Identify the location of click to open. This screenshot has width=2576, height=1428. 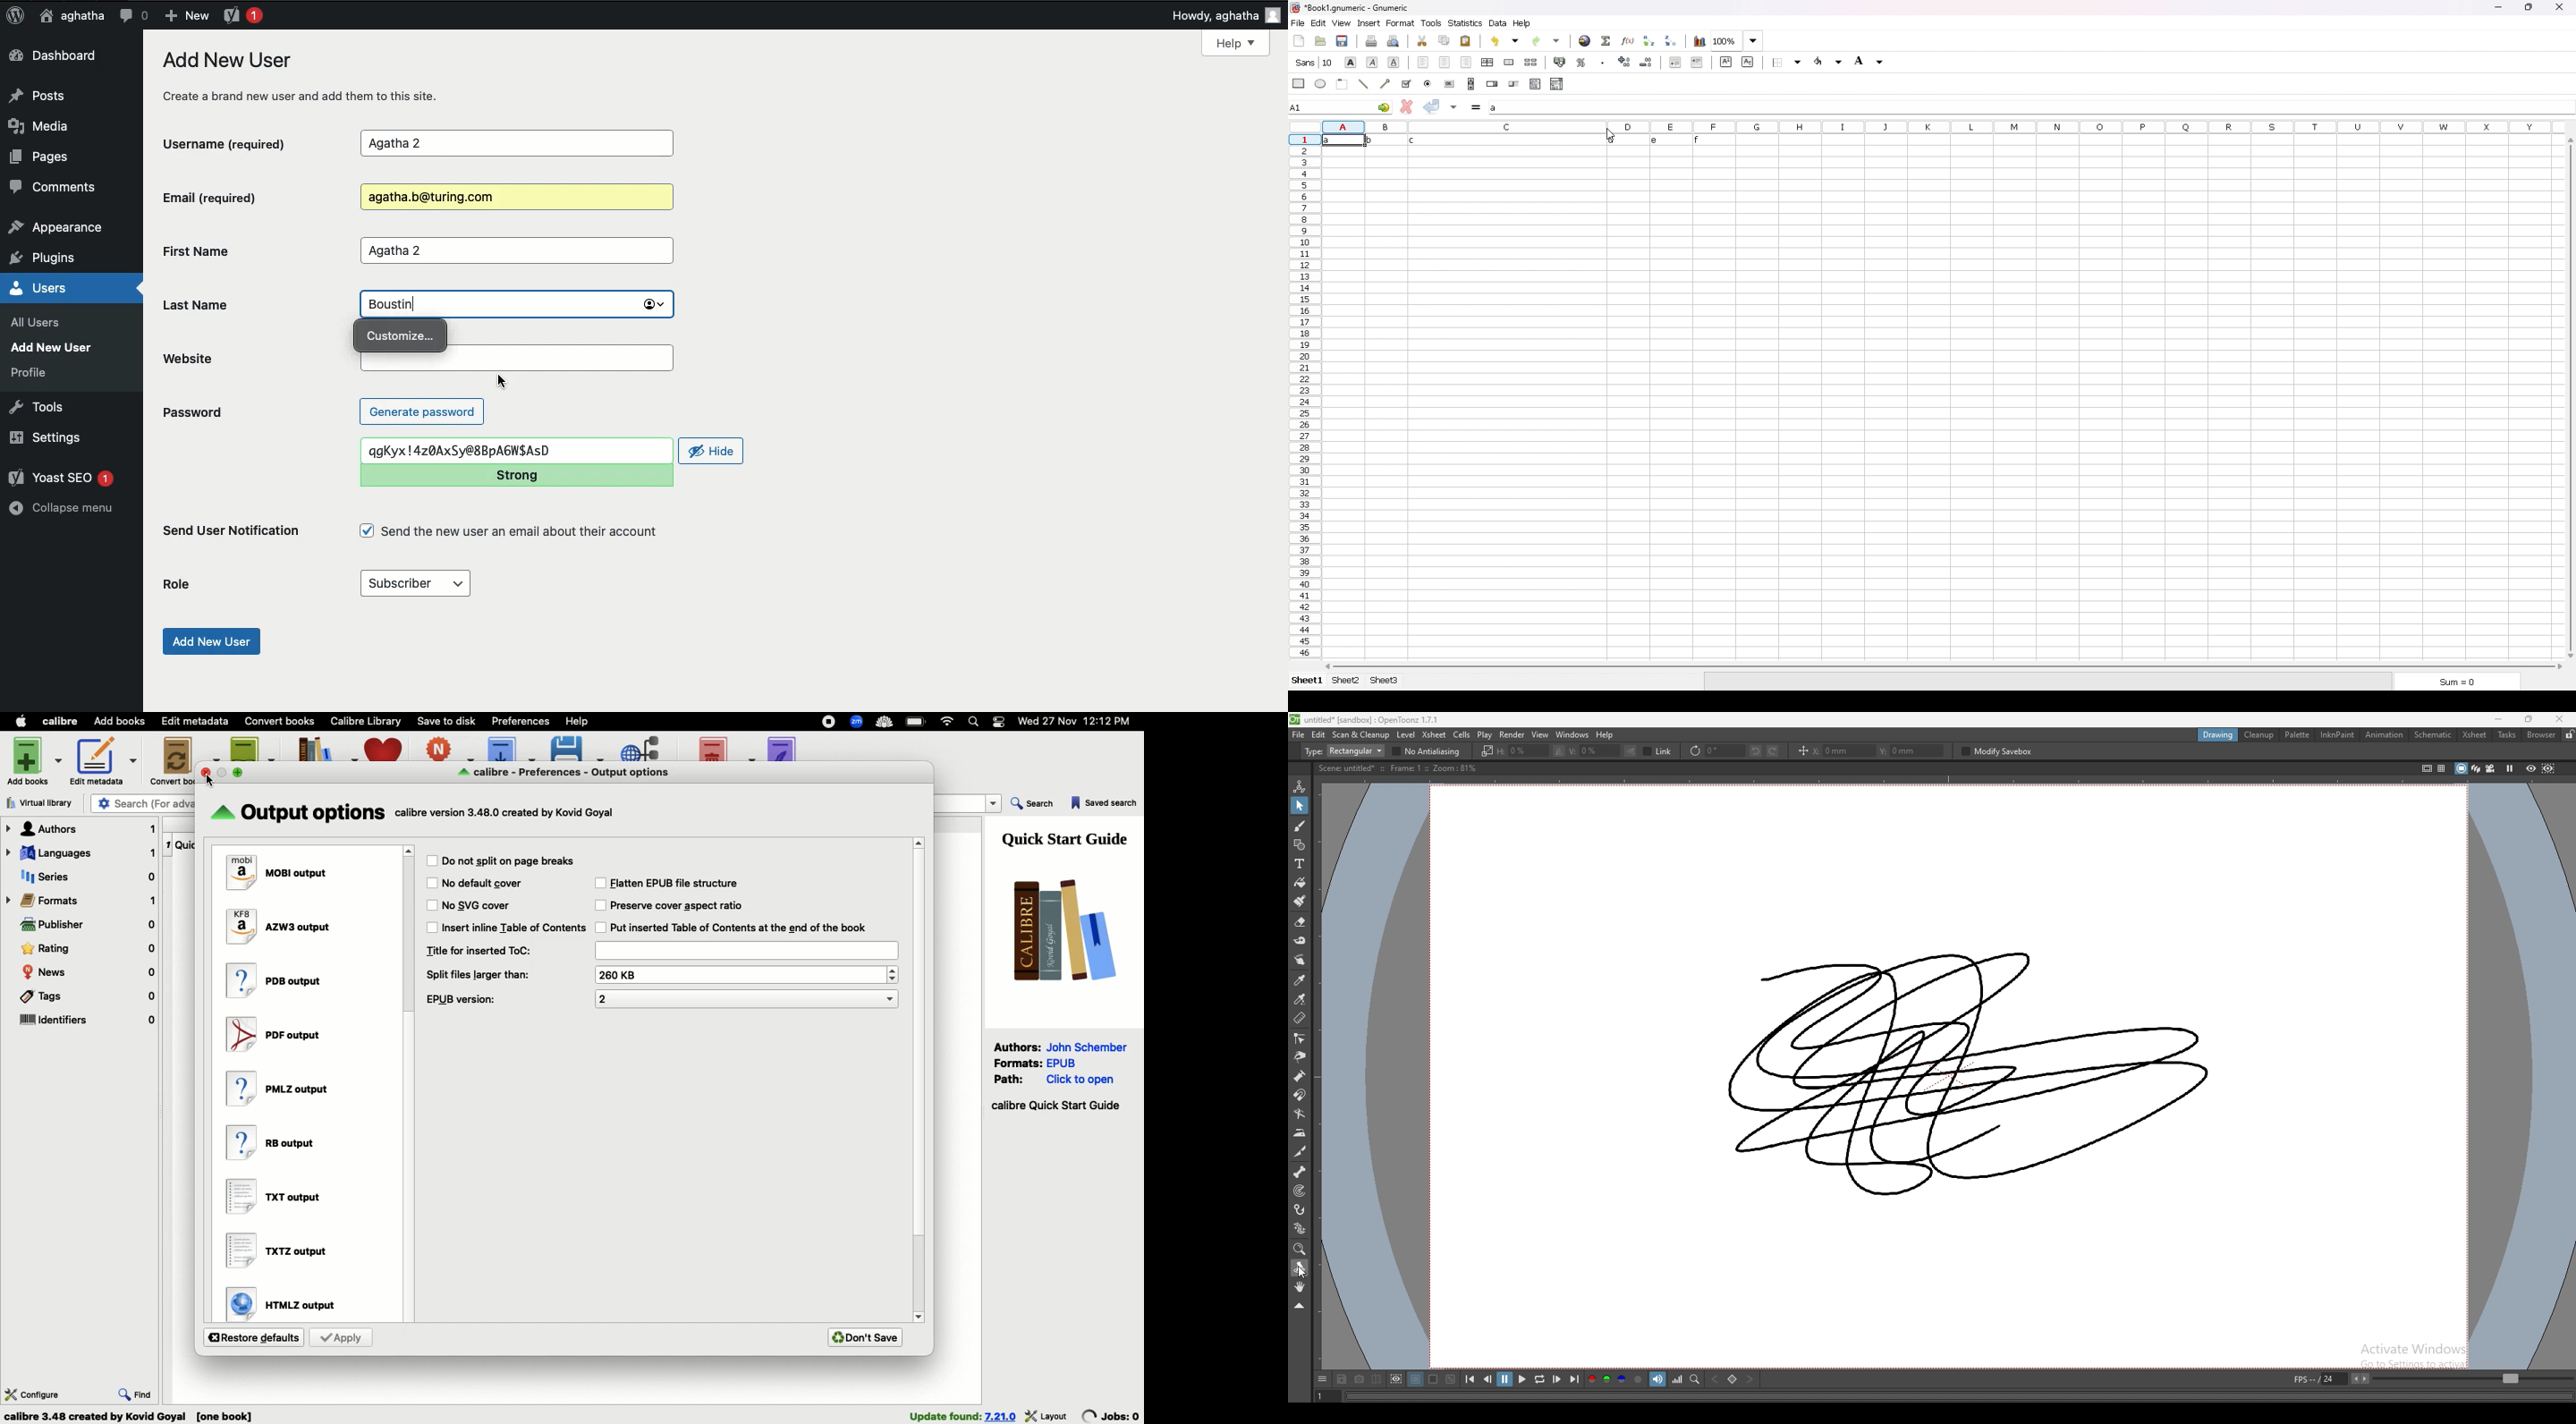
(1081, 1080).